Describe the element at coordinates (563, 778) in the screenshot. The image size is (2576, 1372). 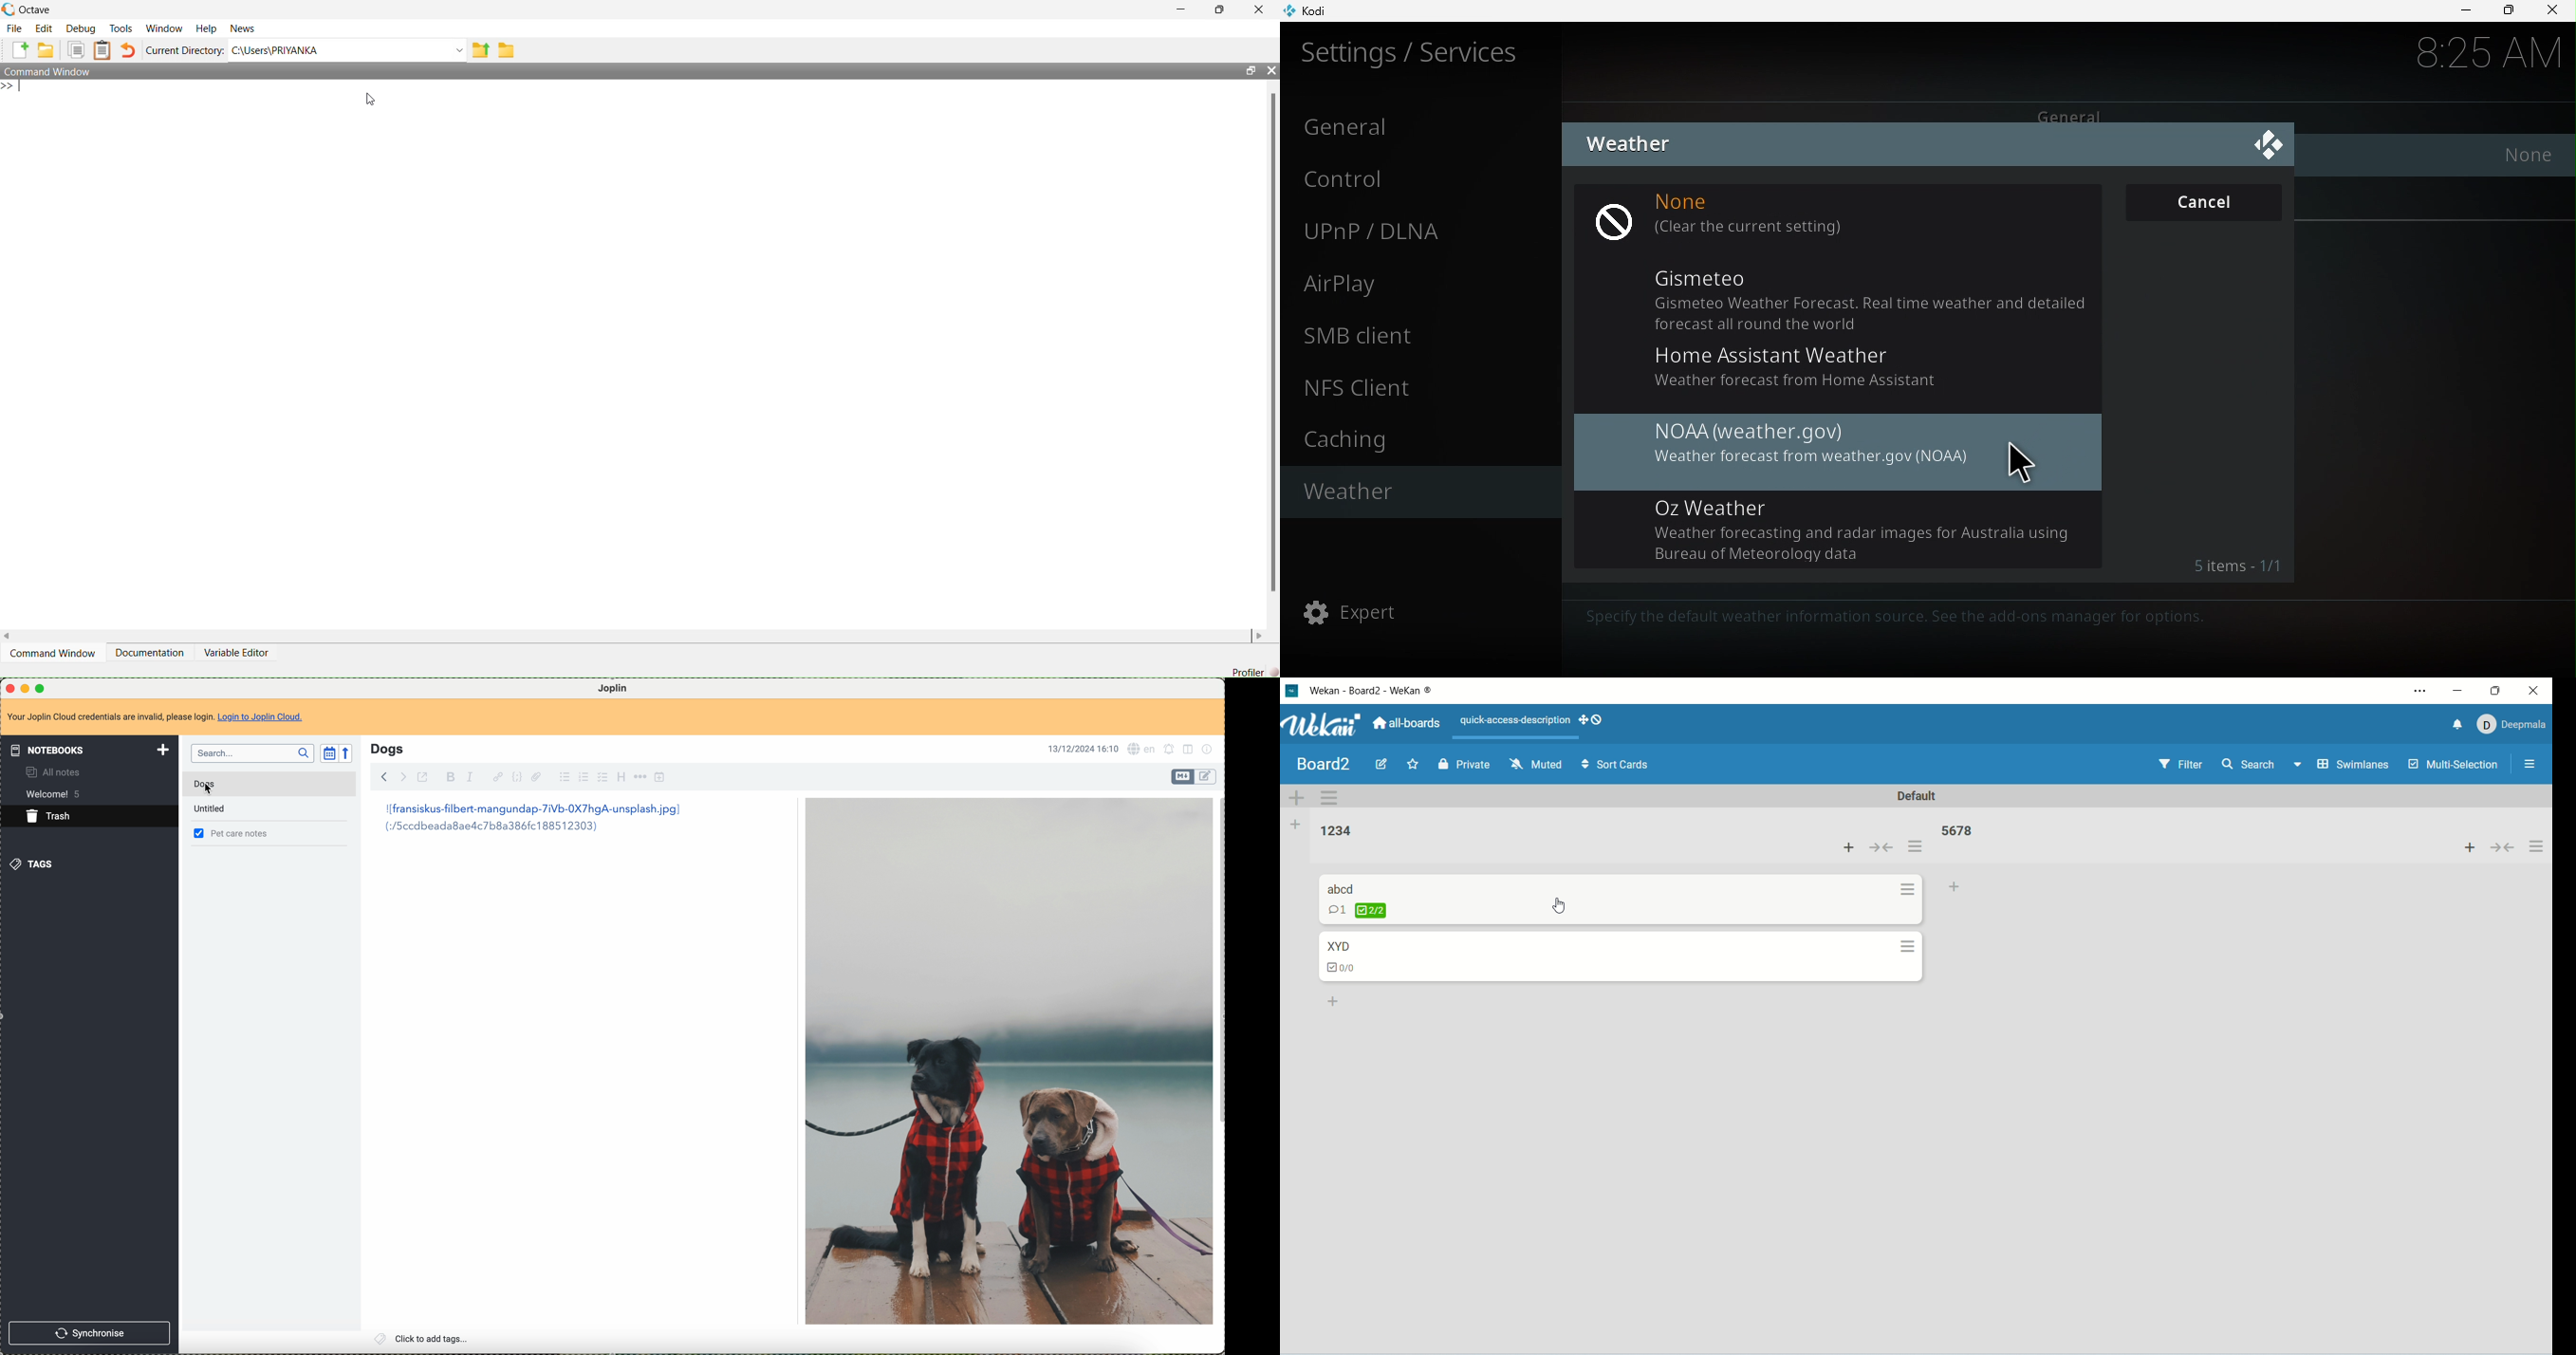
I see `bulleted list` at that location.